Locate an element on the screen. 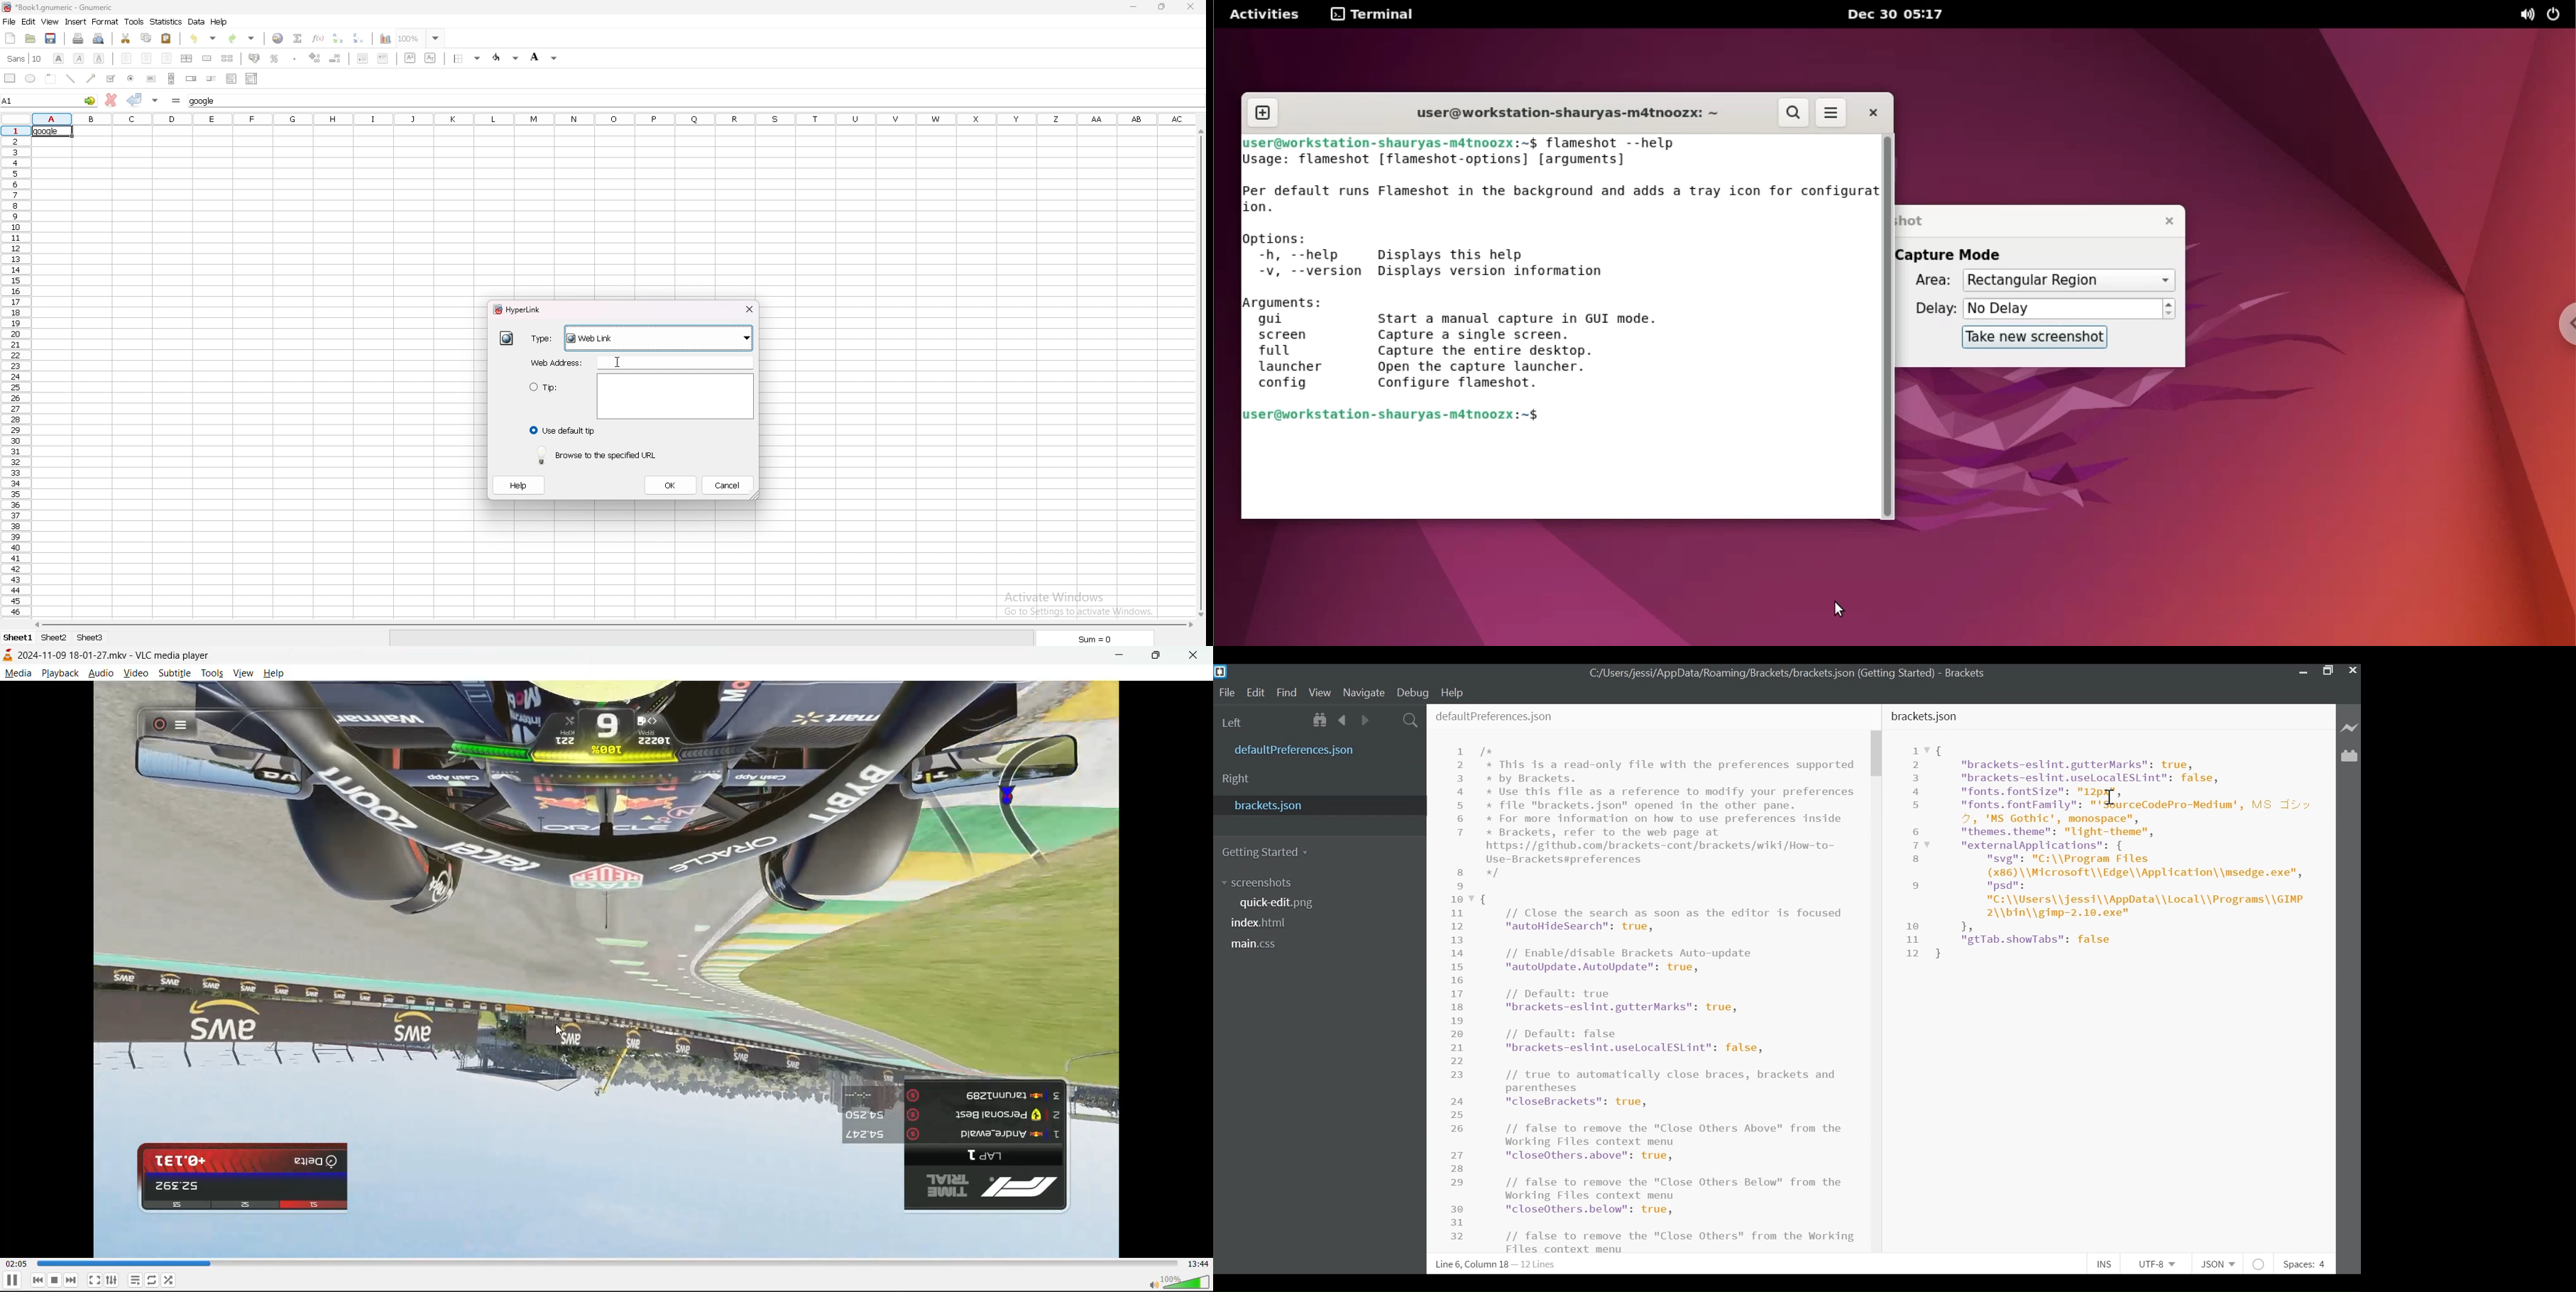  insert is located at coordinates (75, 22).